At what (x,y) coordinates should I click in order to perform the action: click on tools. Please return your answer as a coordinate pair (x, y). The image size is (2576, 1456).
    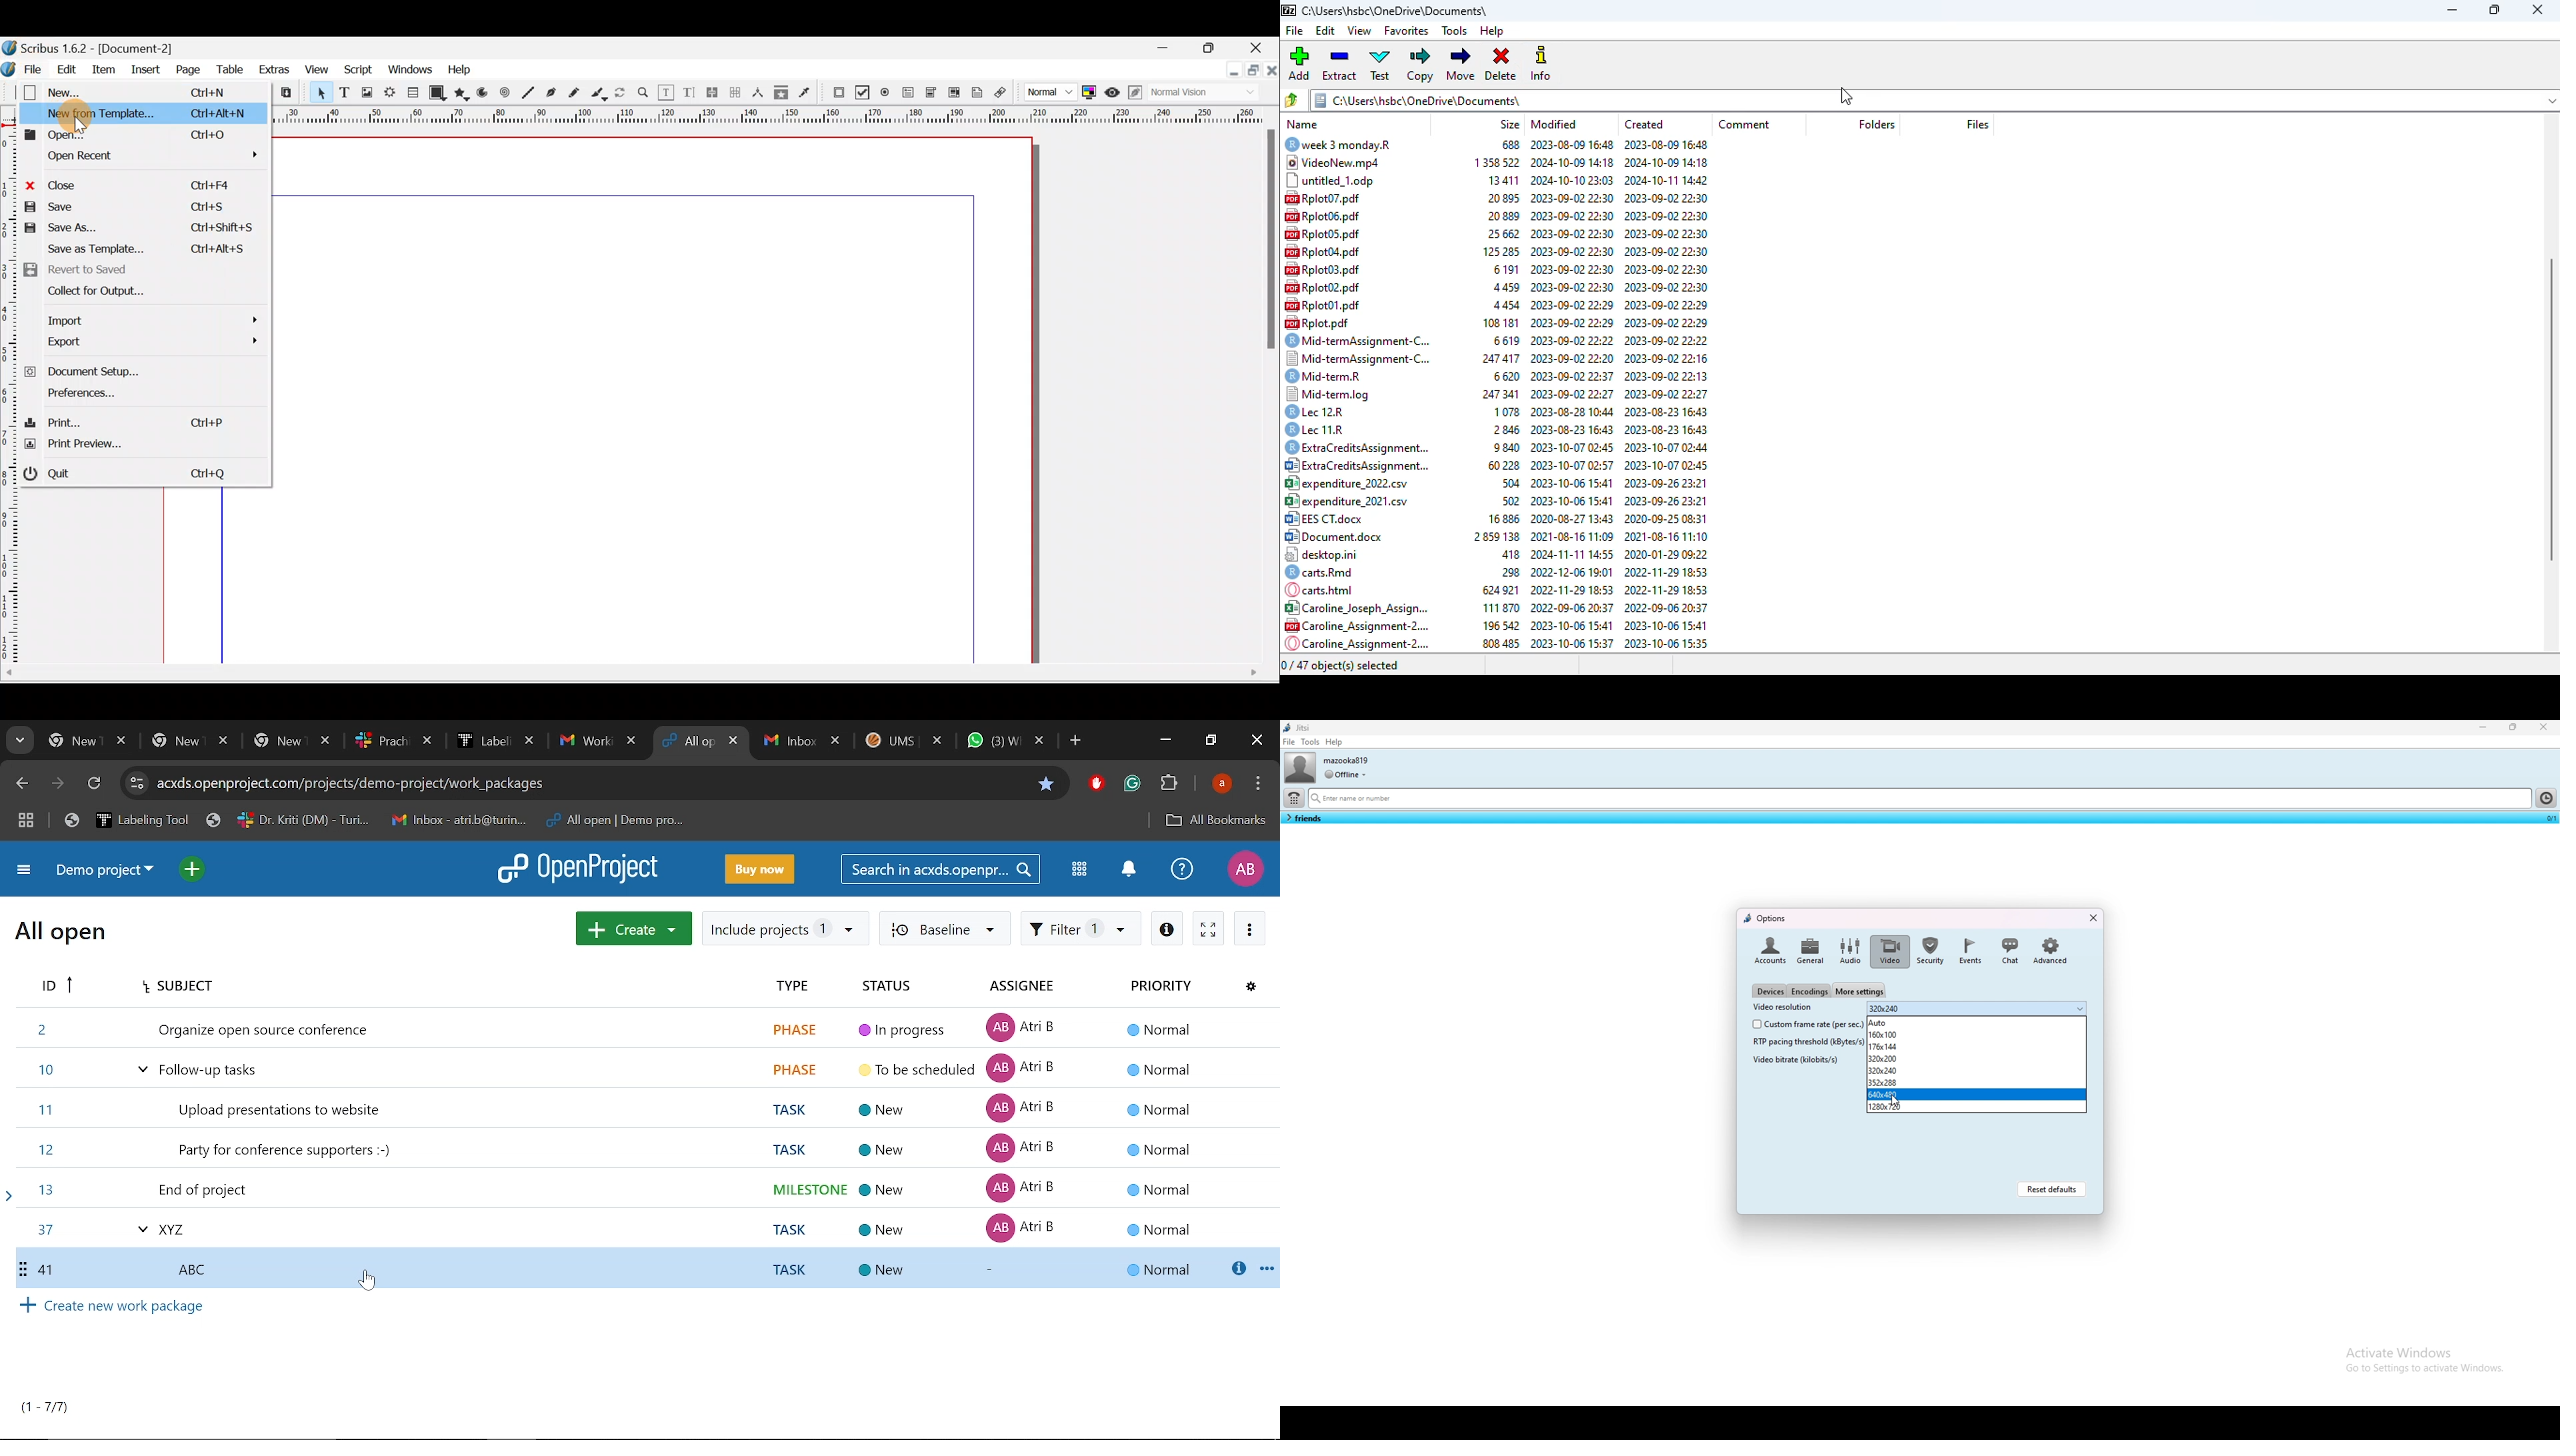
    Looking at the image, I should click on (1454, 31).